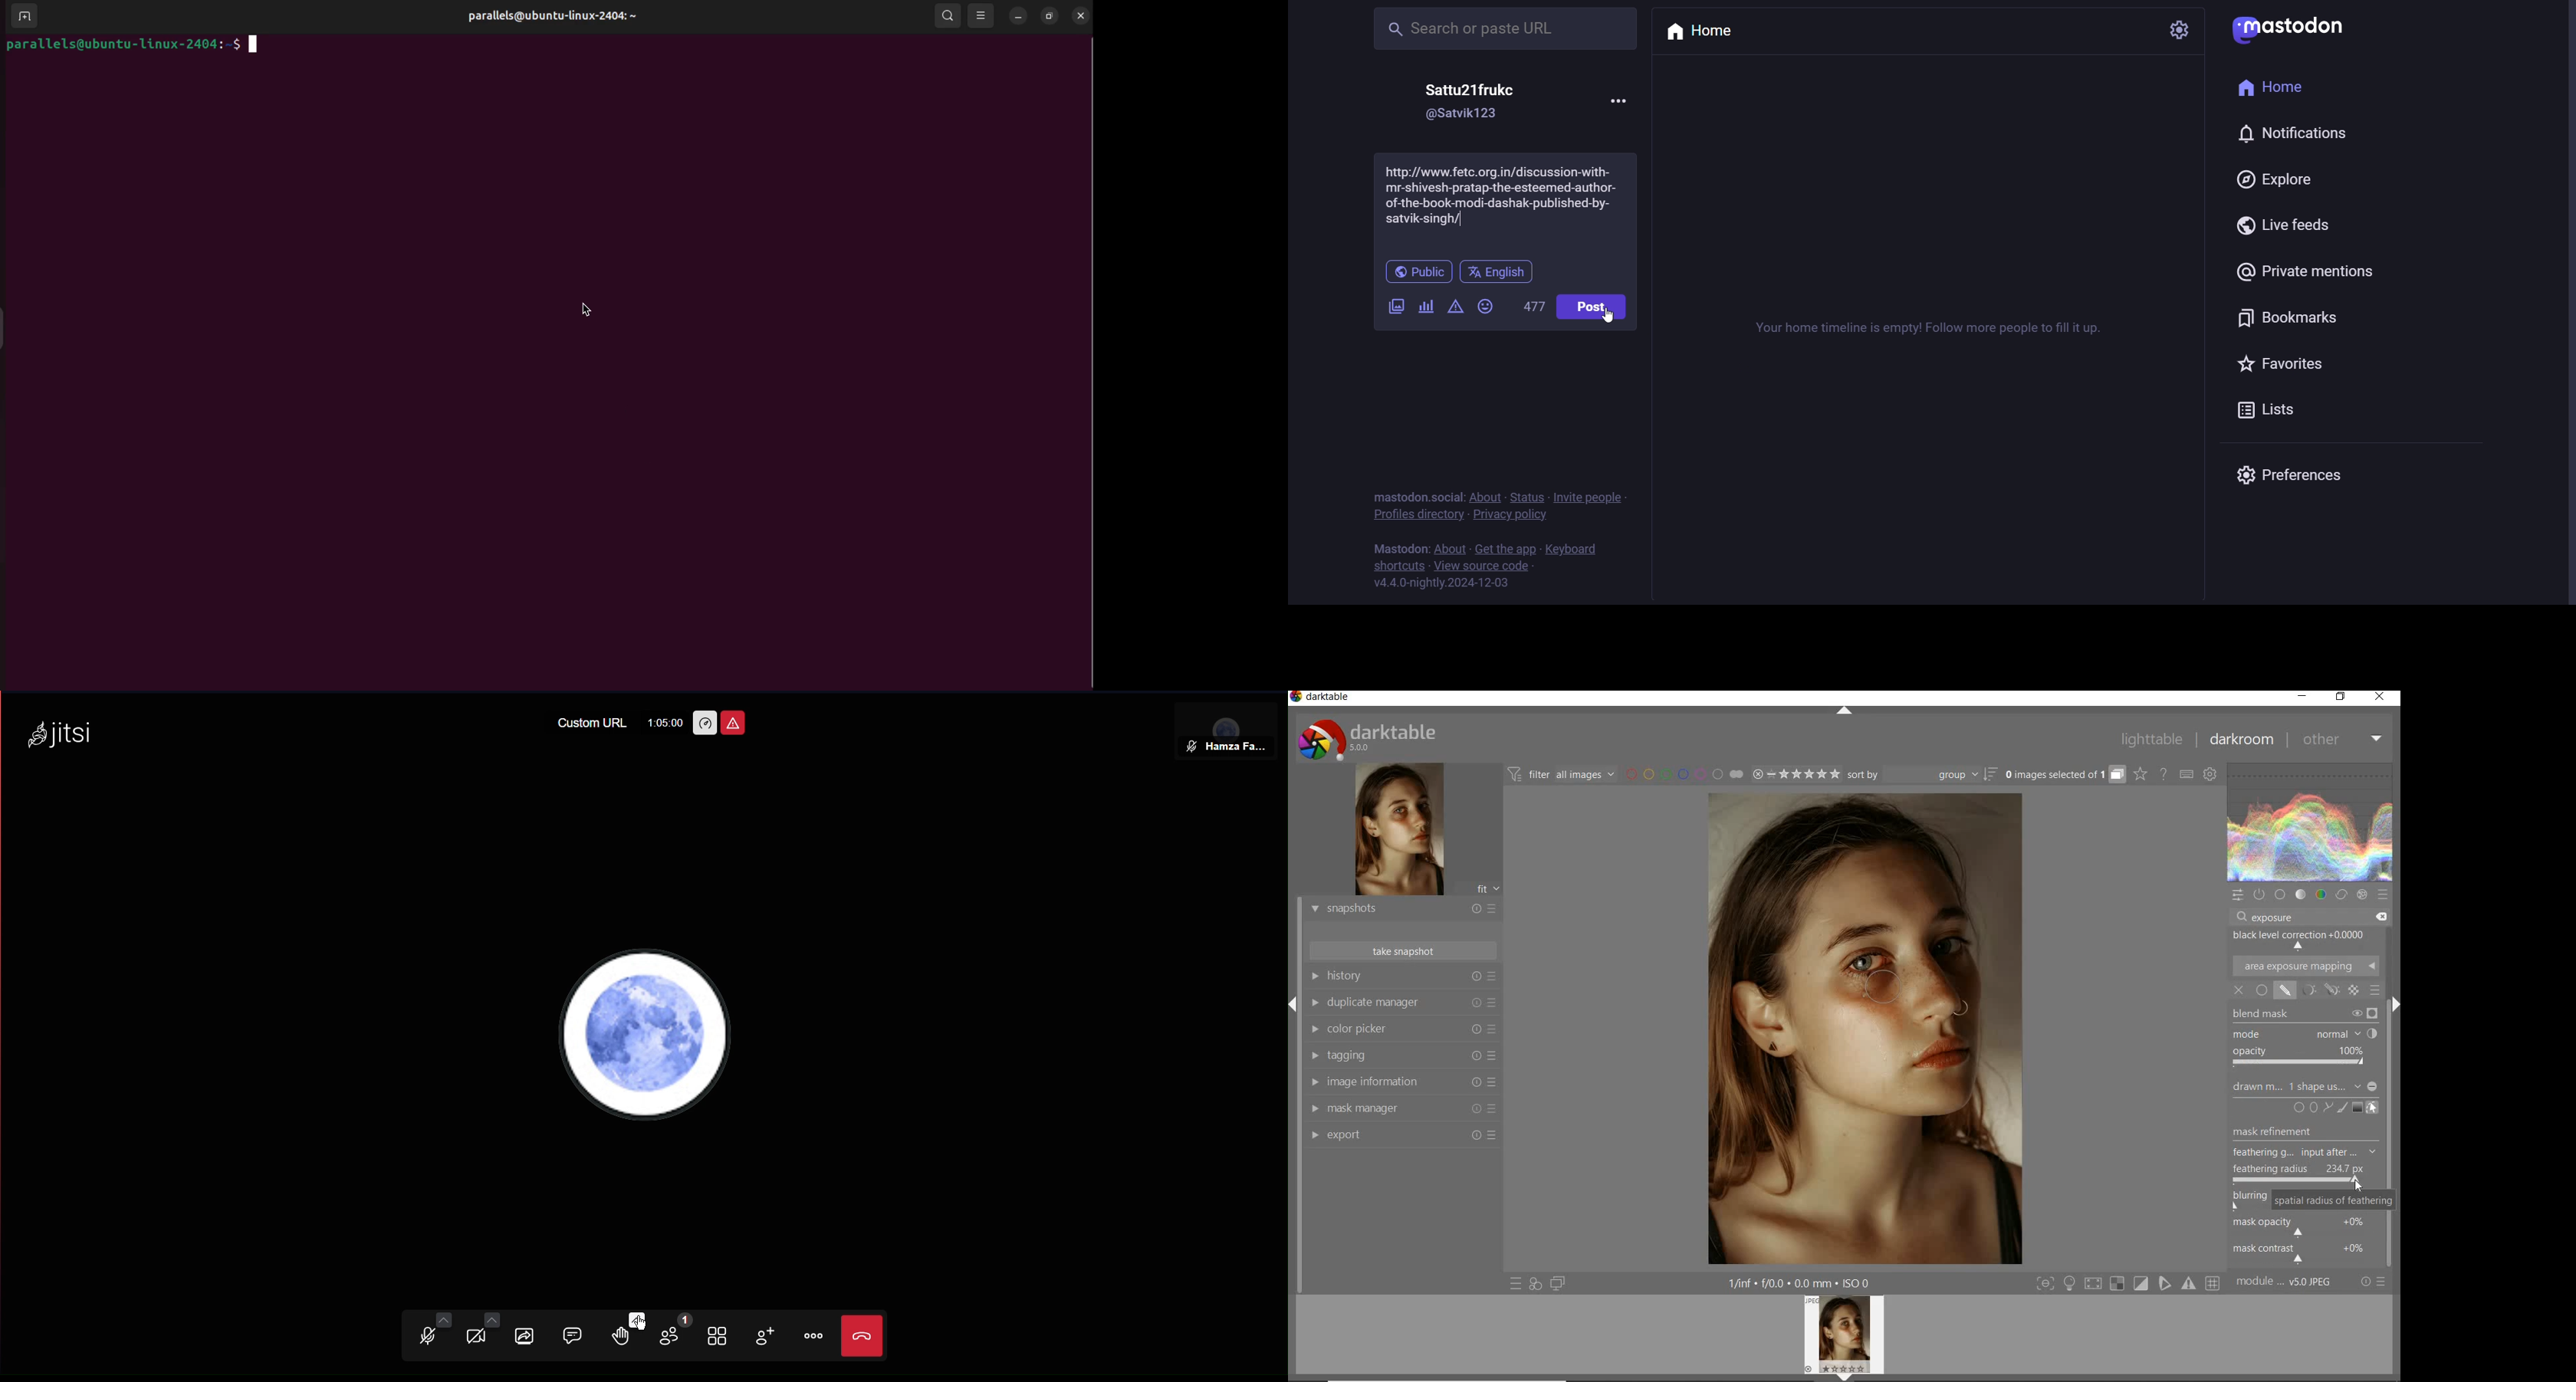 The width and height of the screenshot is (2576, 1400). Describe the element at coordinates (732, 723) in the screenshot. I see `Unsafe Meeting` at that location.